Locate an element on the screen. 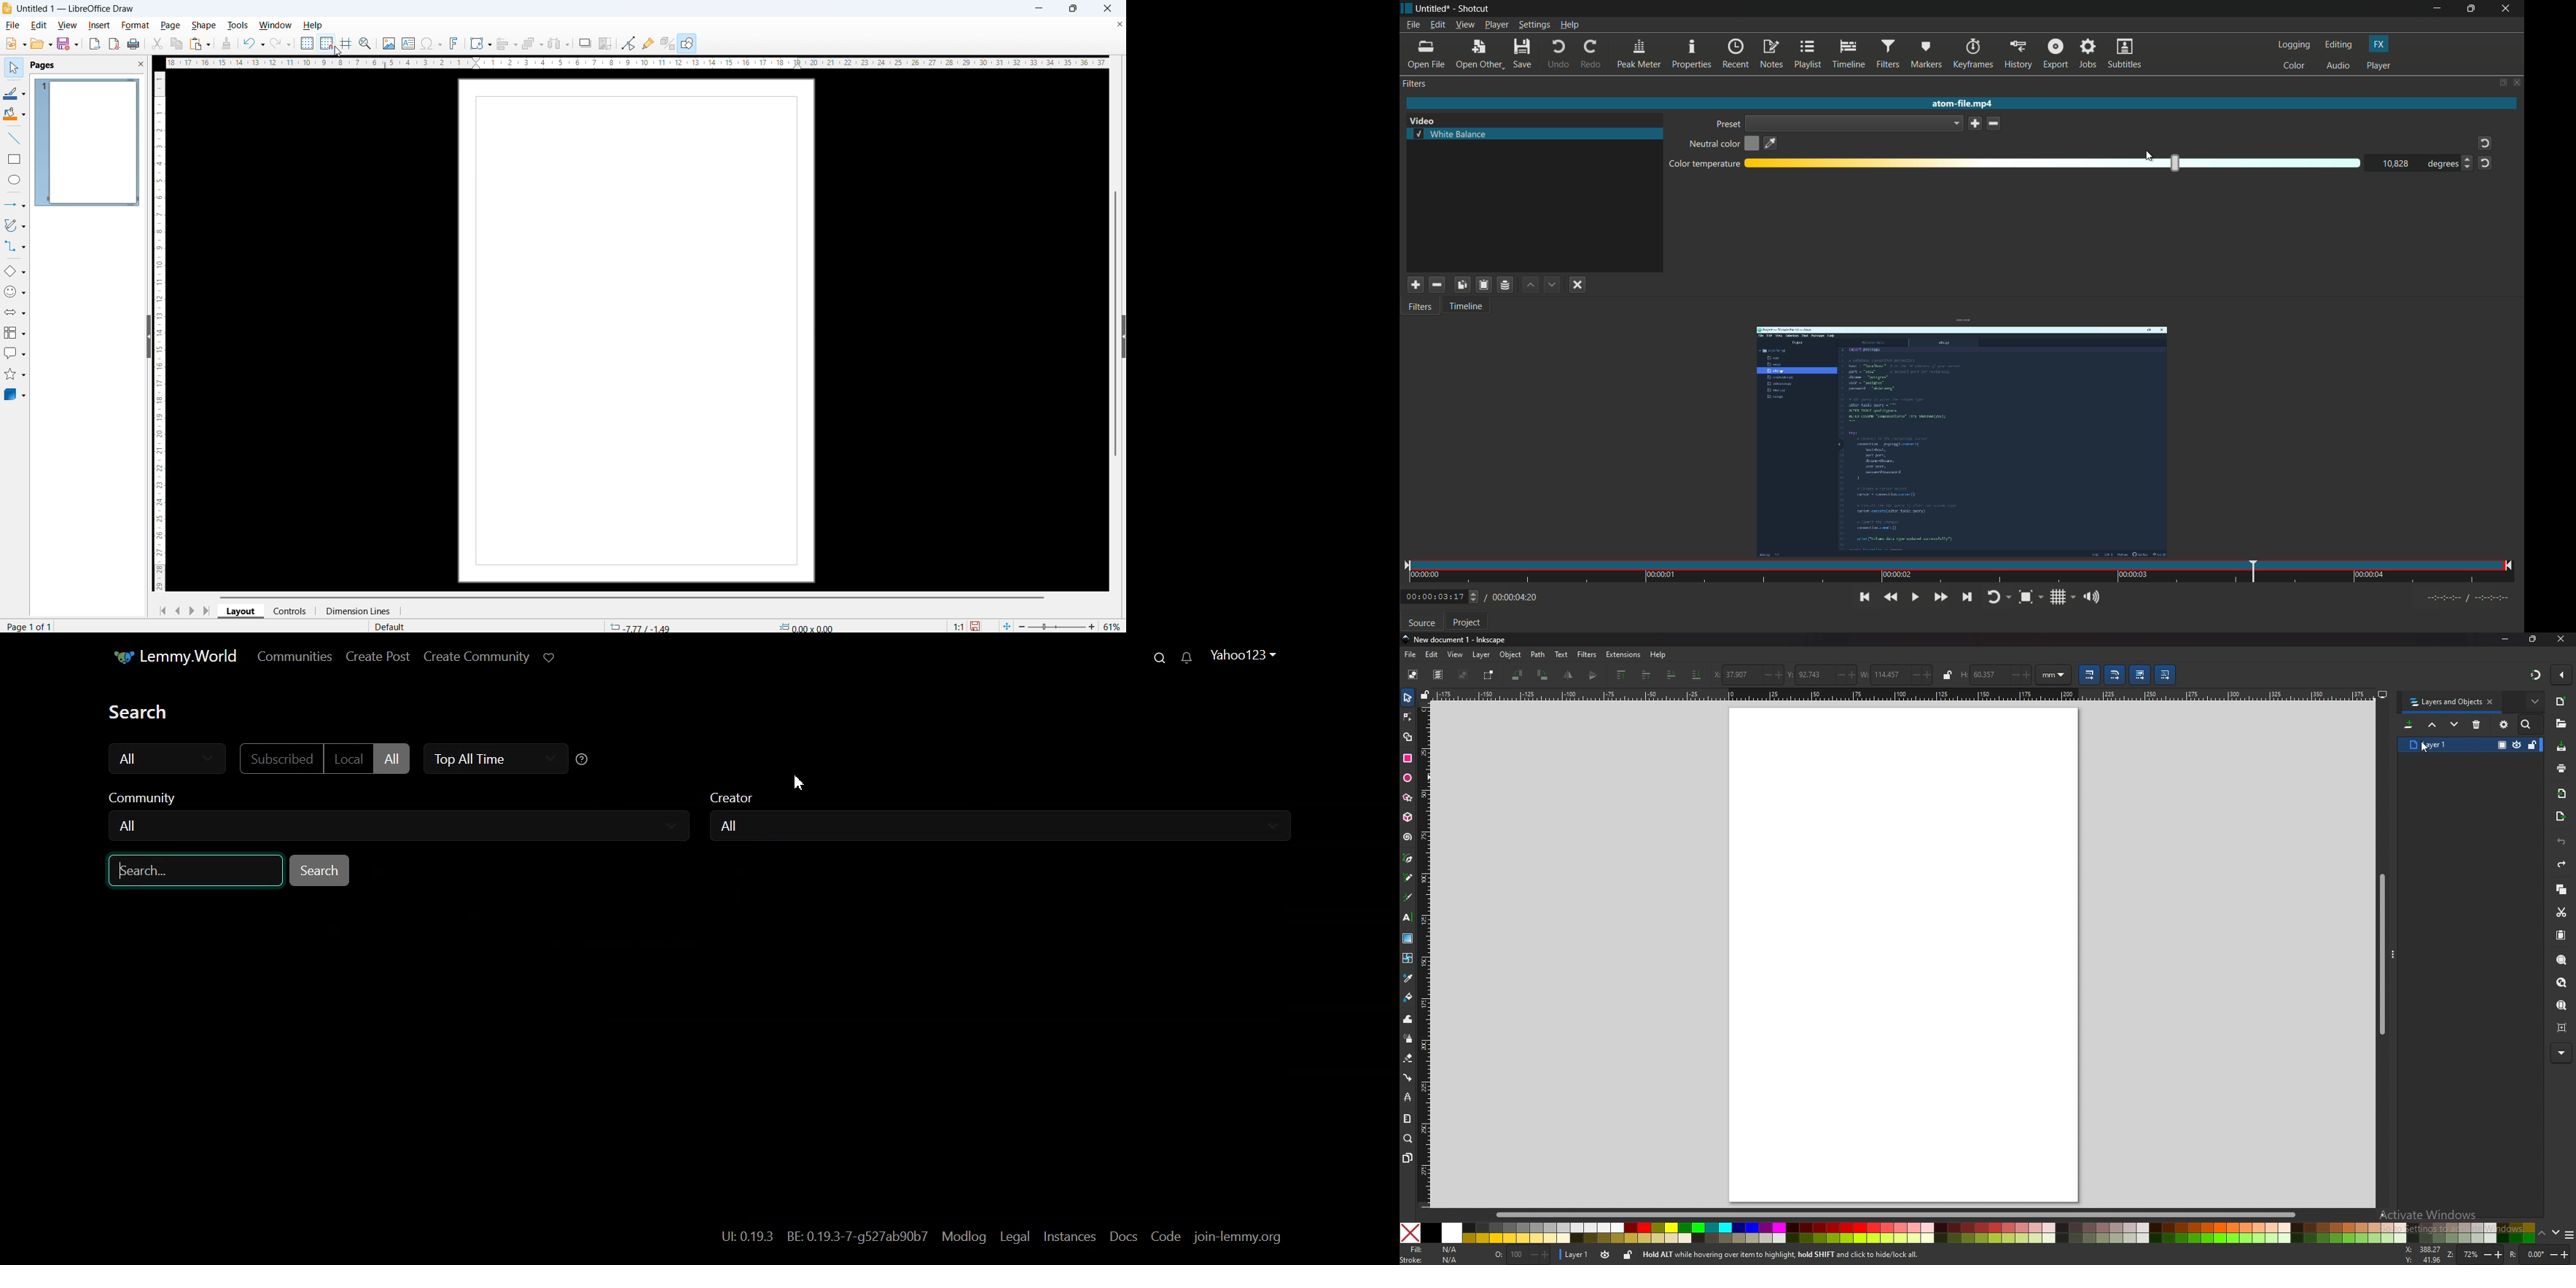 This screenshot has width=2576, height=1288. Zoom slider  is located at coordinates (1056, 625).